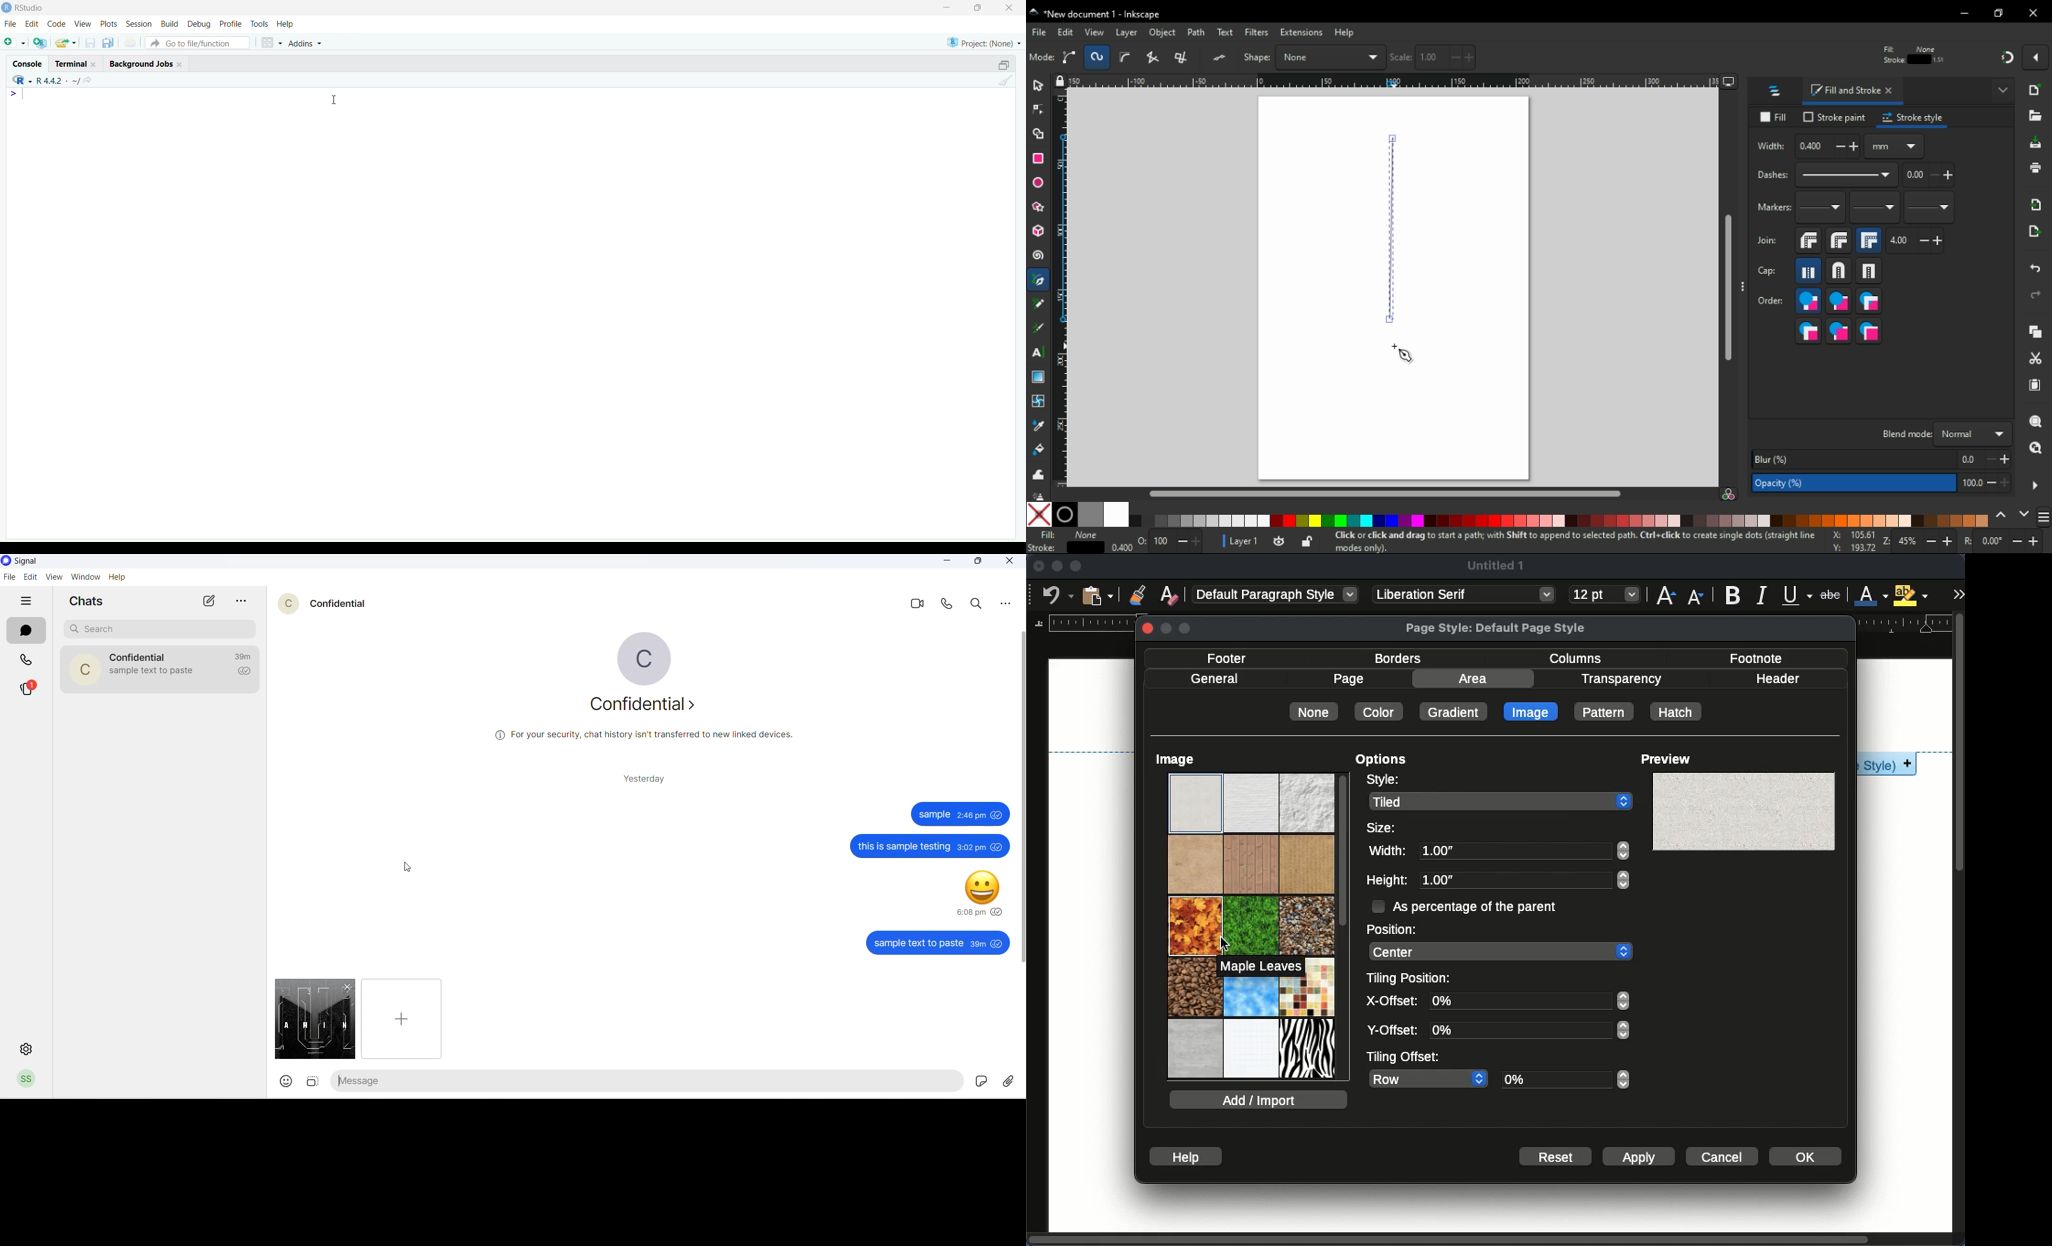 This screenshot has height=1260, width=2072. Describe the element at coordinates (1534, 711) in the screenshot. I see `image` at that location.